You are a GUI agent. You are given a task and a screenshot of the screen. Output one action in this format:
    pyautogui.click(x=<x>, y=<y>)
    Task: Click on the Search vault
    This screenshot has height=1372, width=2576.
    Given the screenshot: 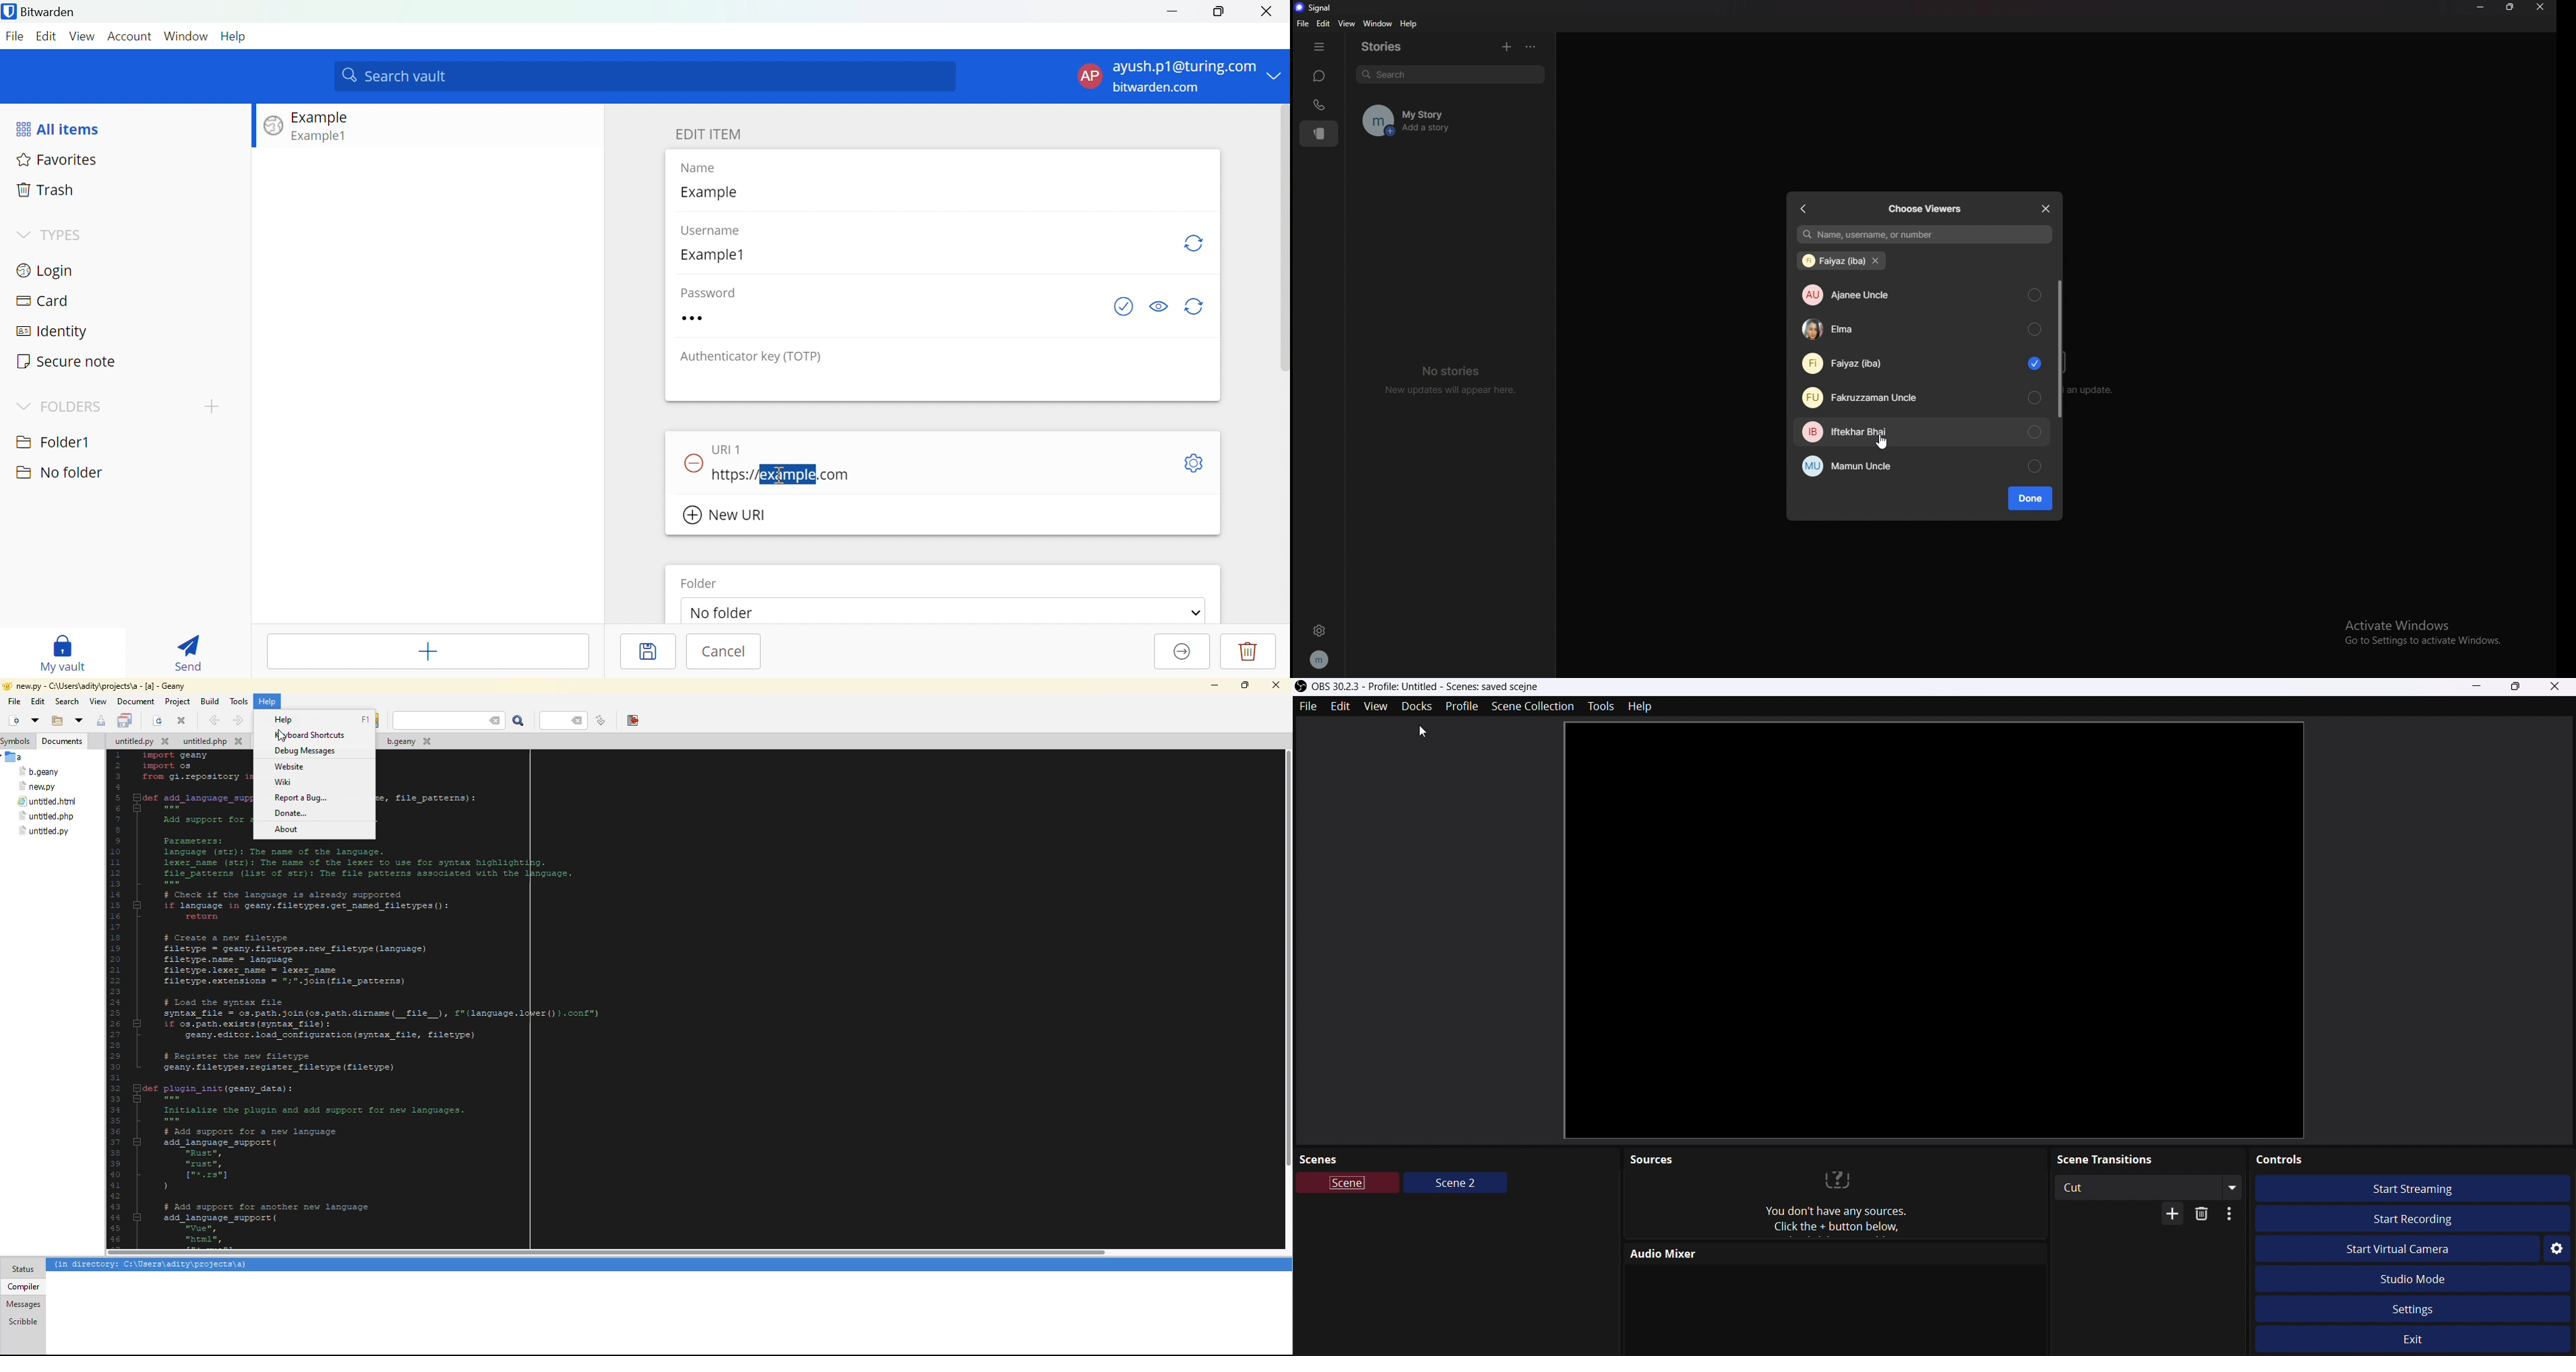 What is the action you would take?
    pyautogui.click(x=646, y=77)
    